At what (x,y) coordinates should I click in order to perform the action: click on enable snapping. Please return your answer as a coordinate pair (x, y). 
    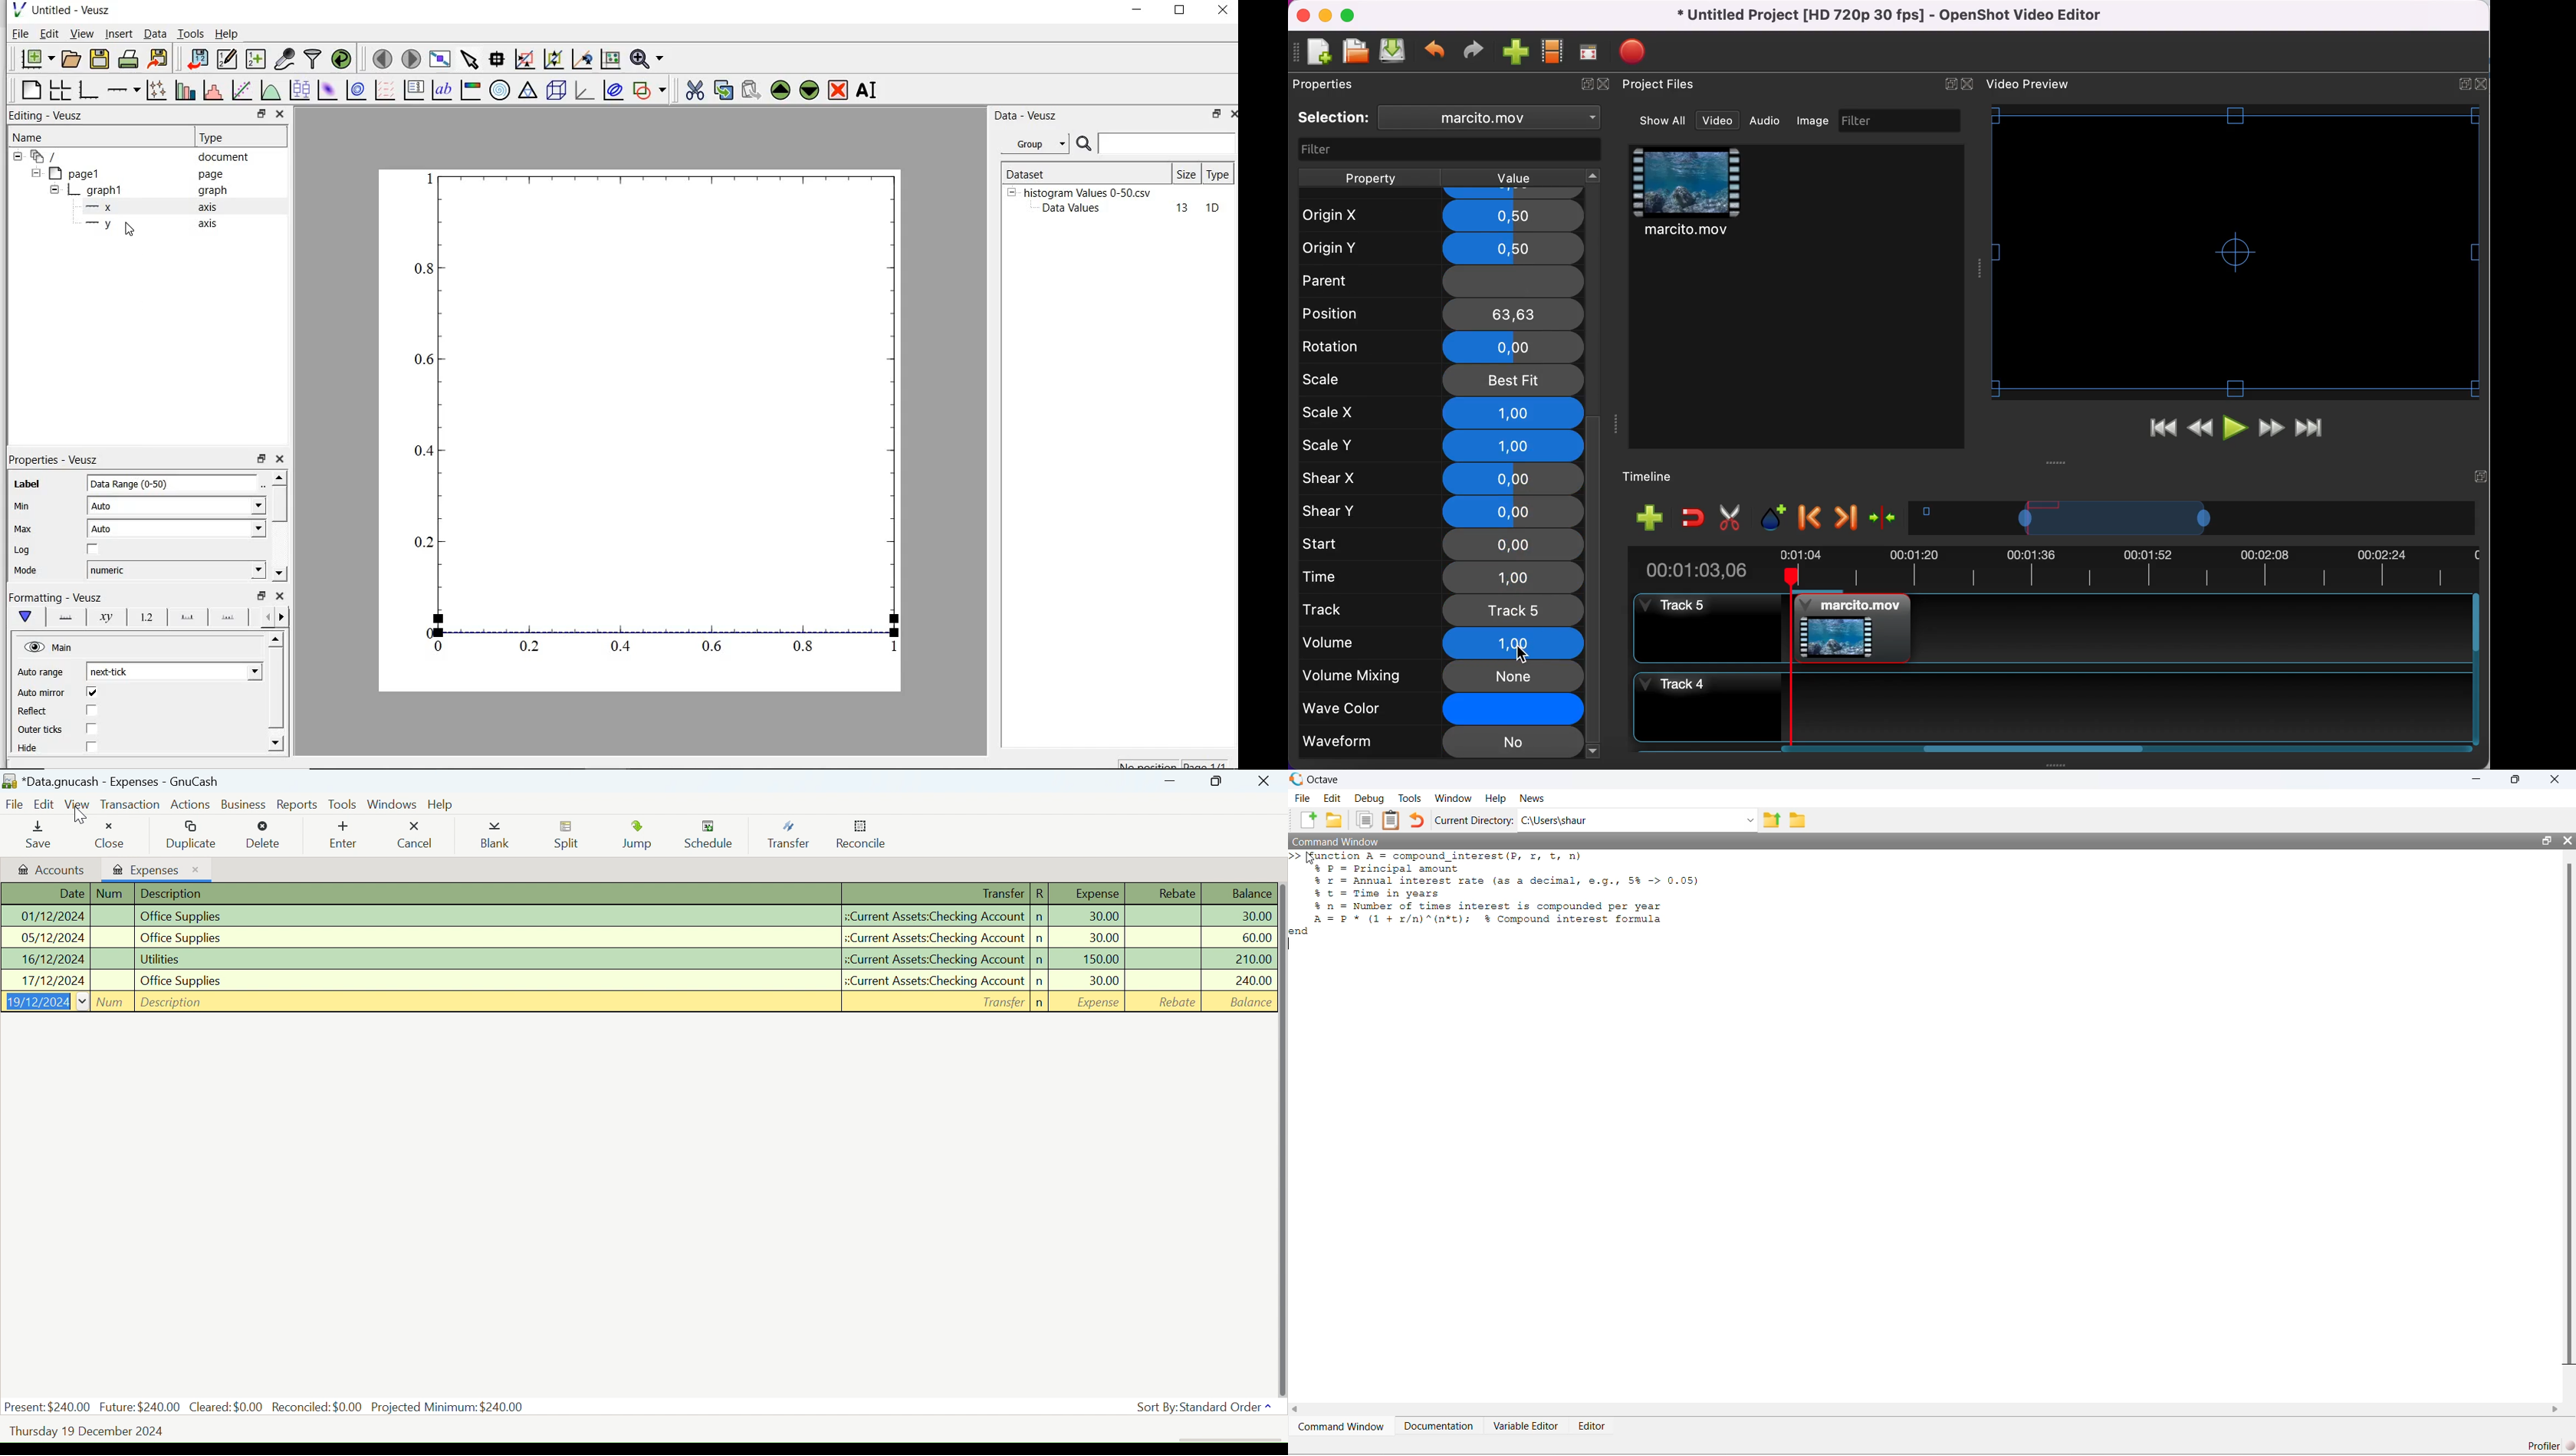
    Looking at the image, I should click on (1694, 516).